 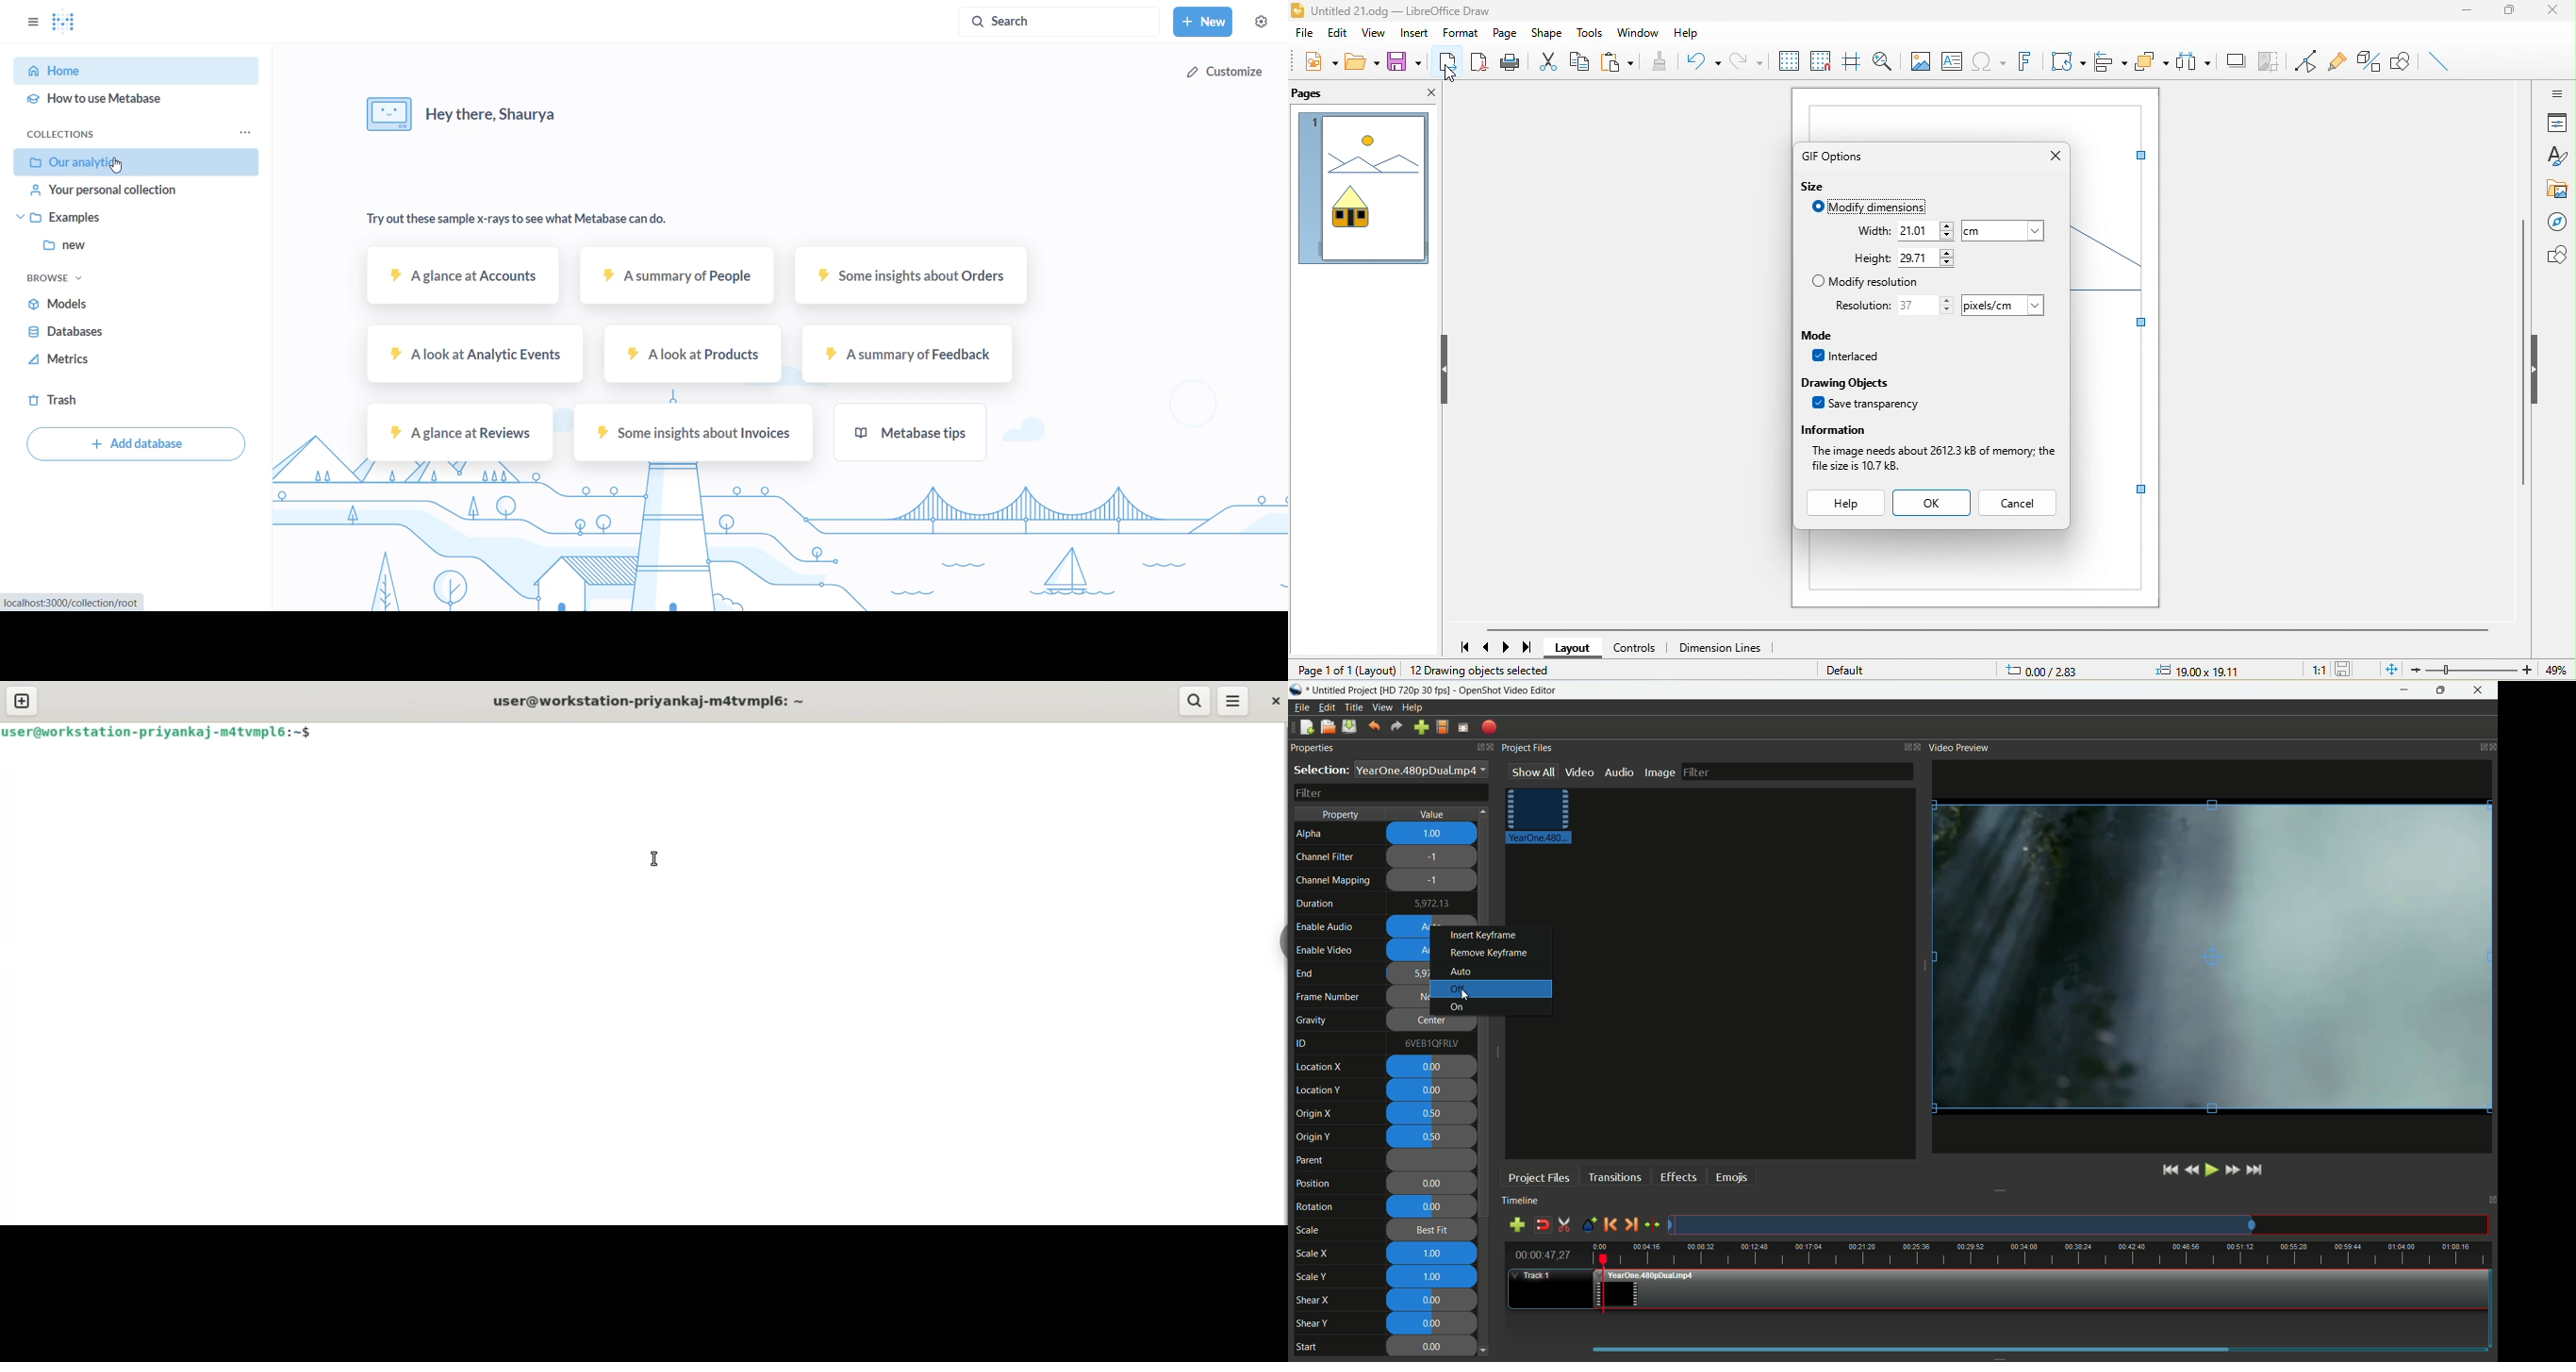 What do you see at coordinates (1320, 61) in the screenshot?
I see `new` at bounding box center [1320, 61].